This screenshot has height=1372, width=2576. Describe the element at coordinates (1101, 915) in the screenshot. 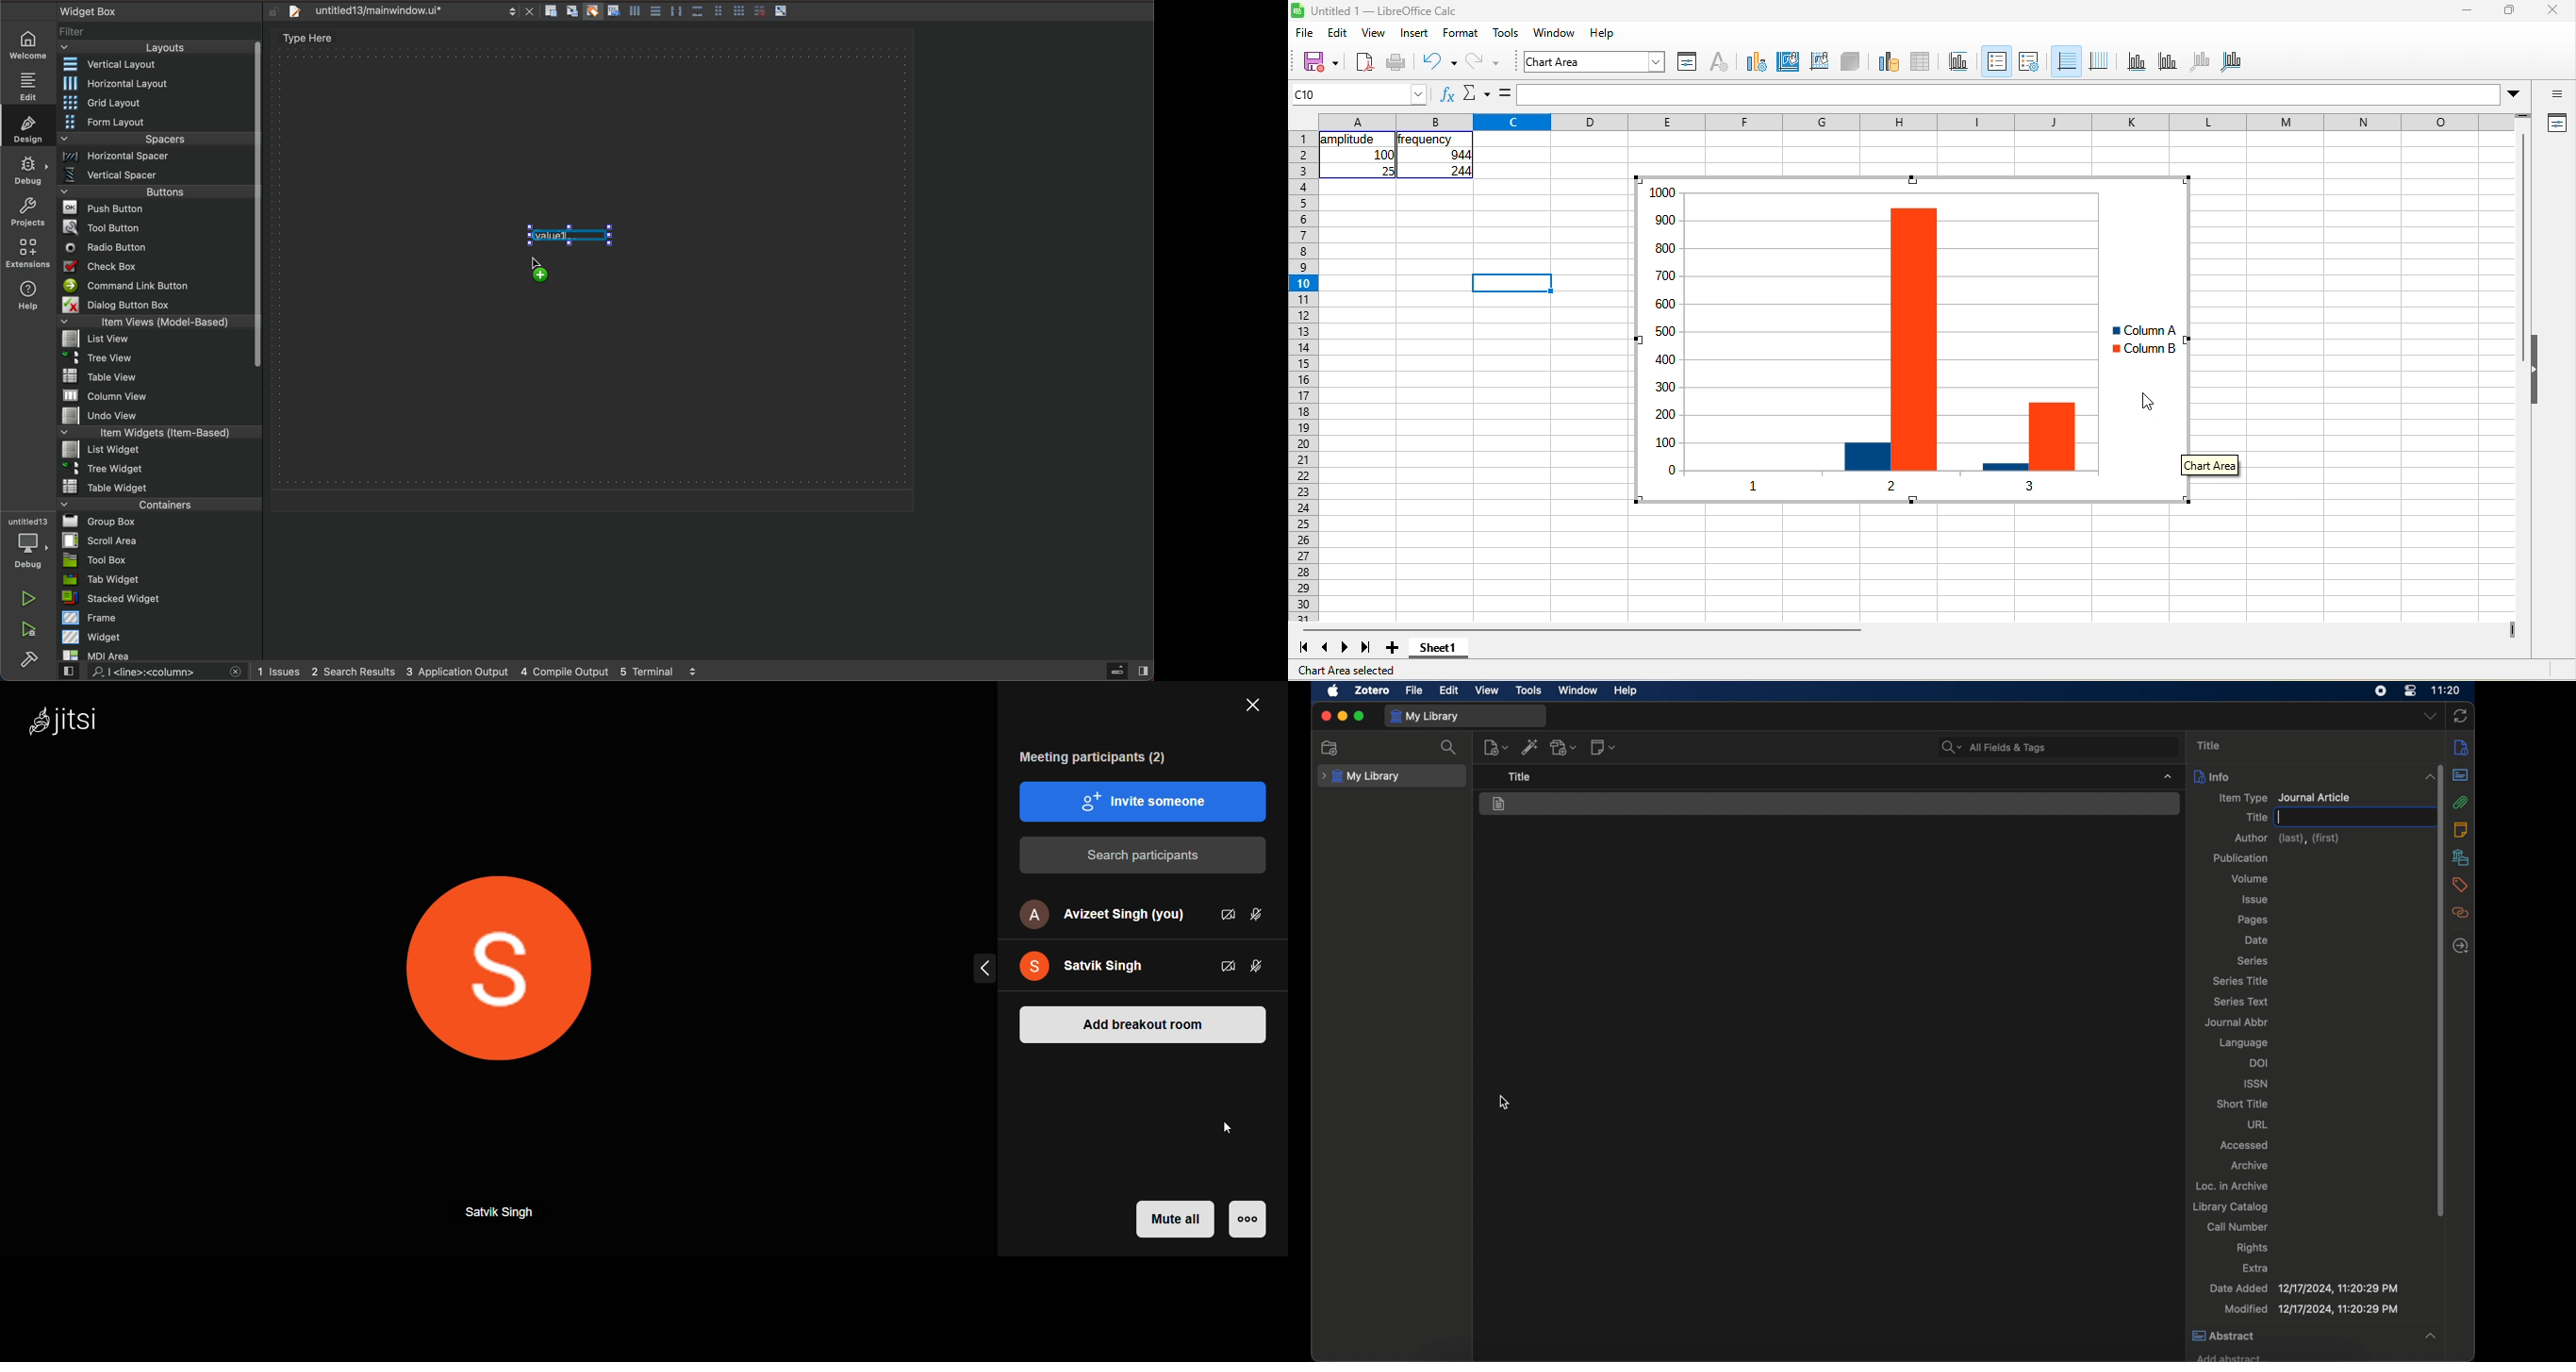

I see `avizeet singh` at that location.